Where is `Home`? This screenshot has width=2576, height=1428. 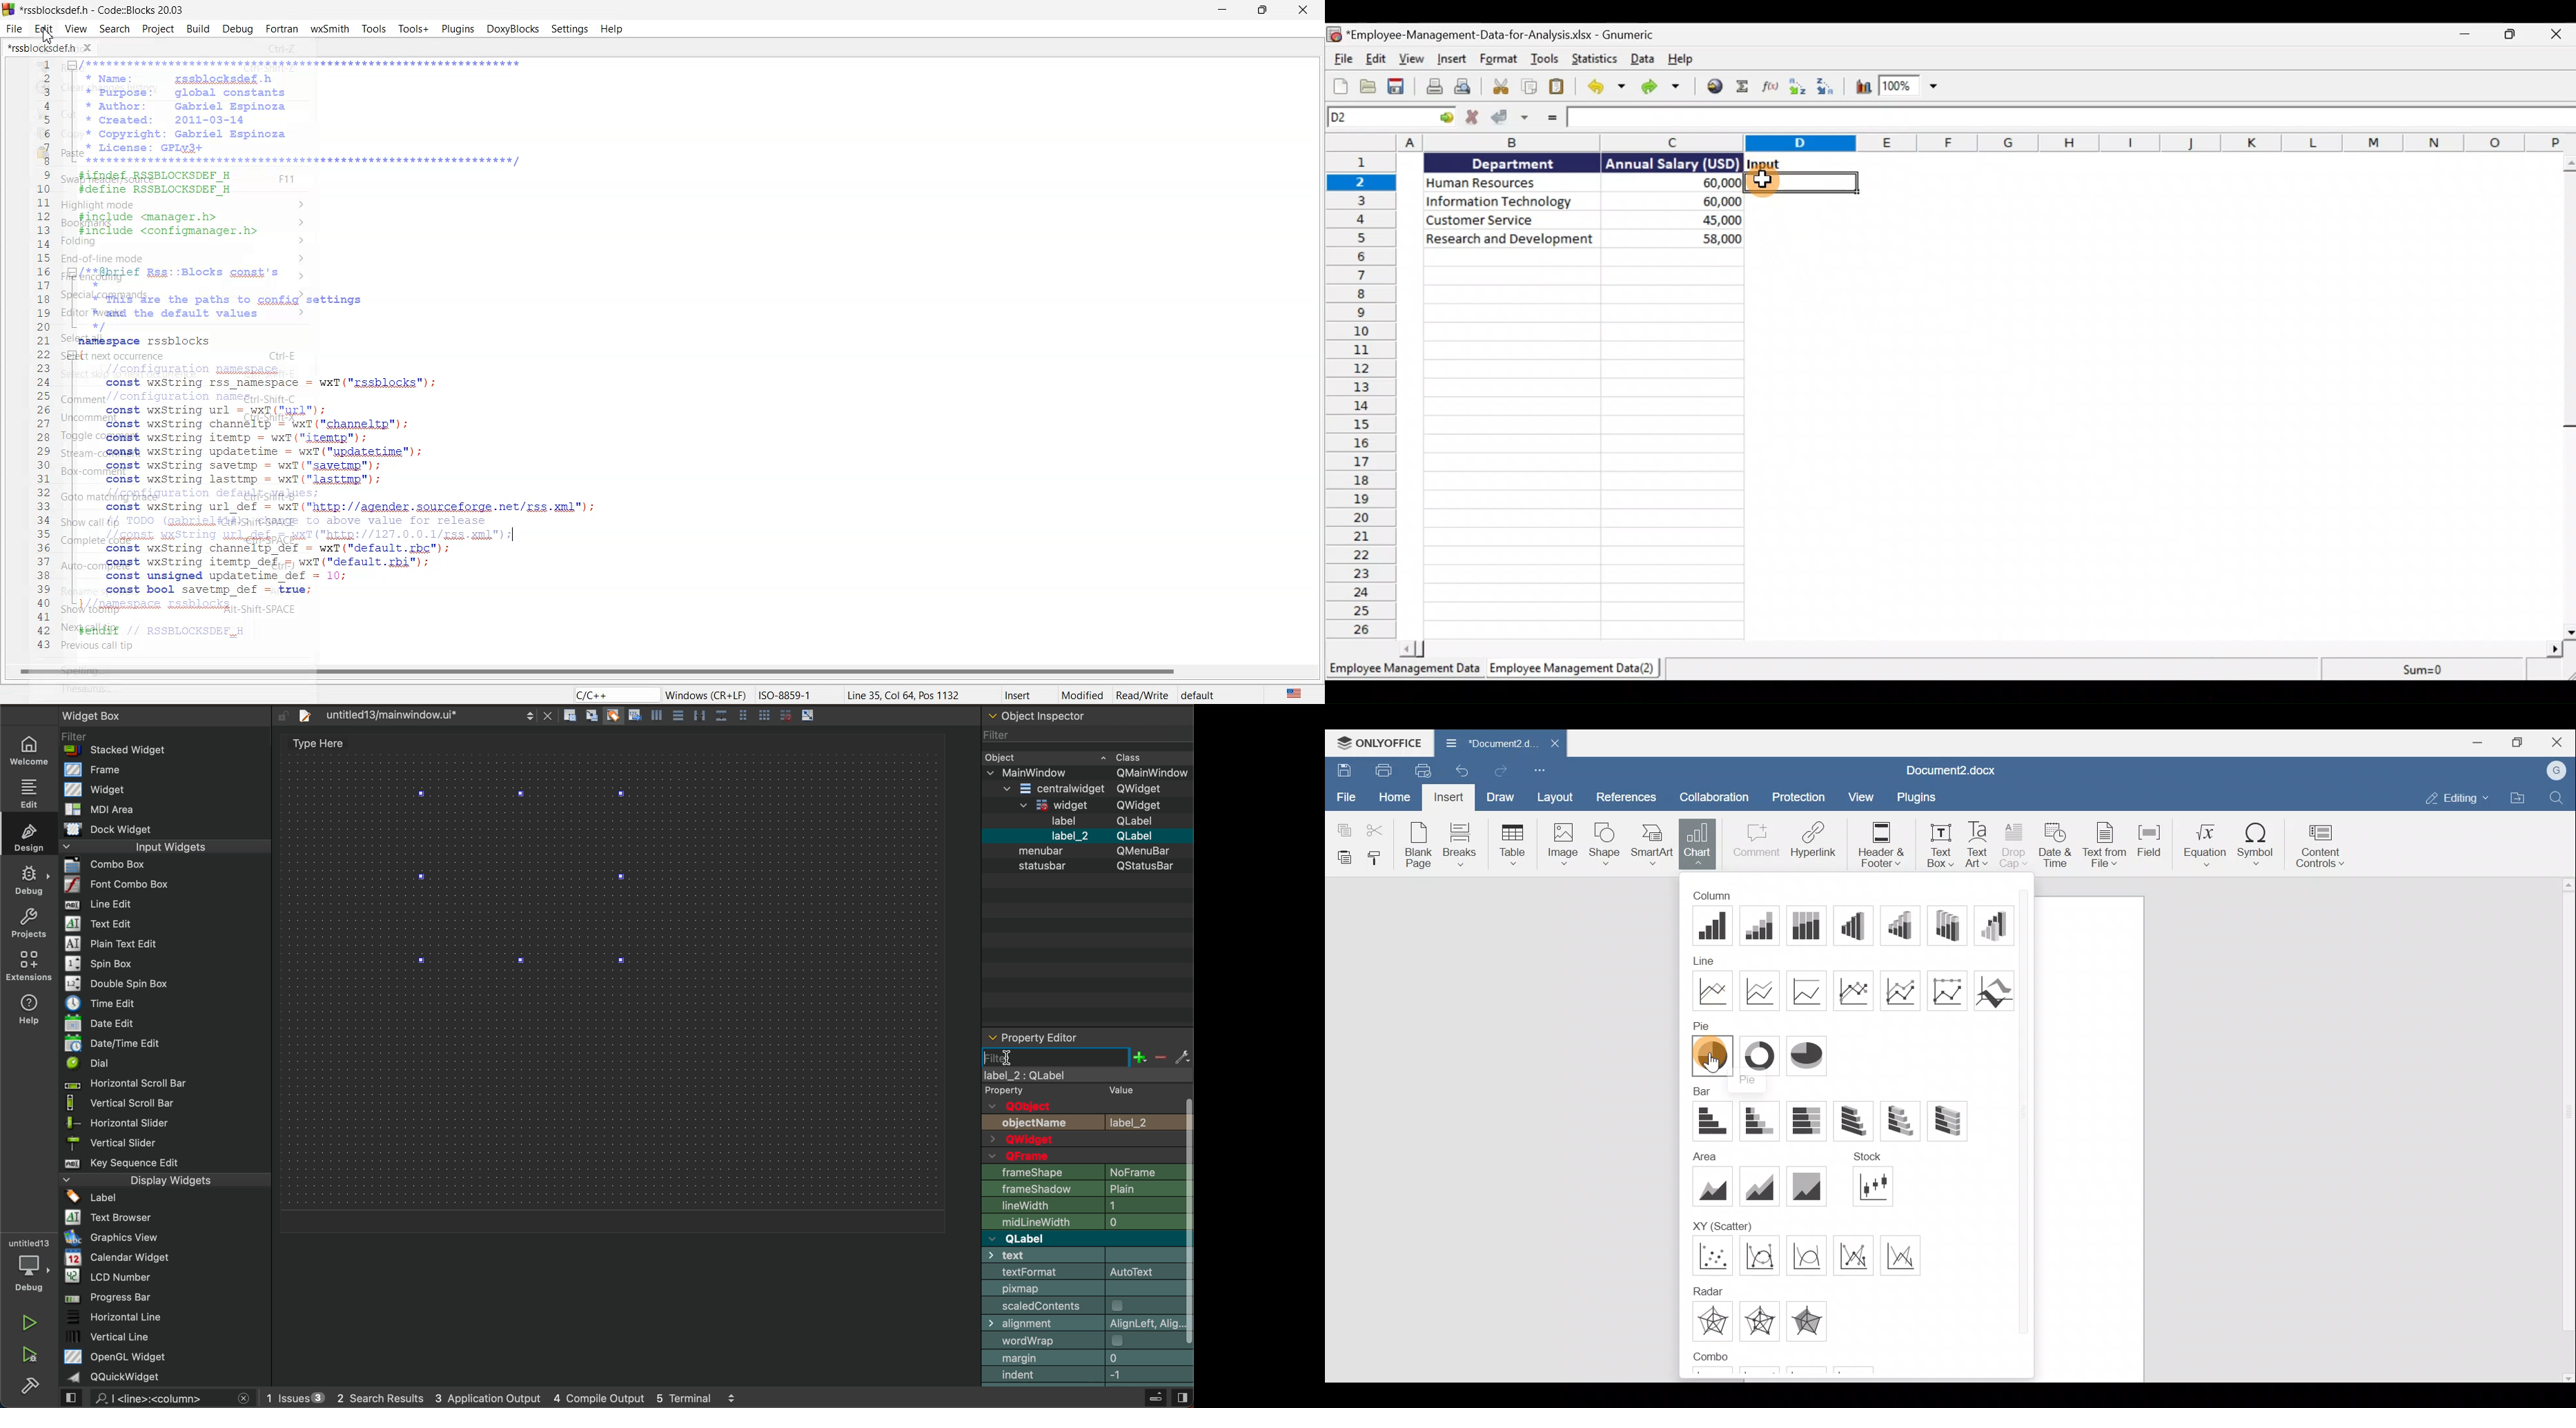 Home is located at coordinates (1394, 797).